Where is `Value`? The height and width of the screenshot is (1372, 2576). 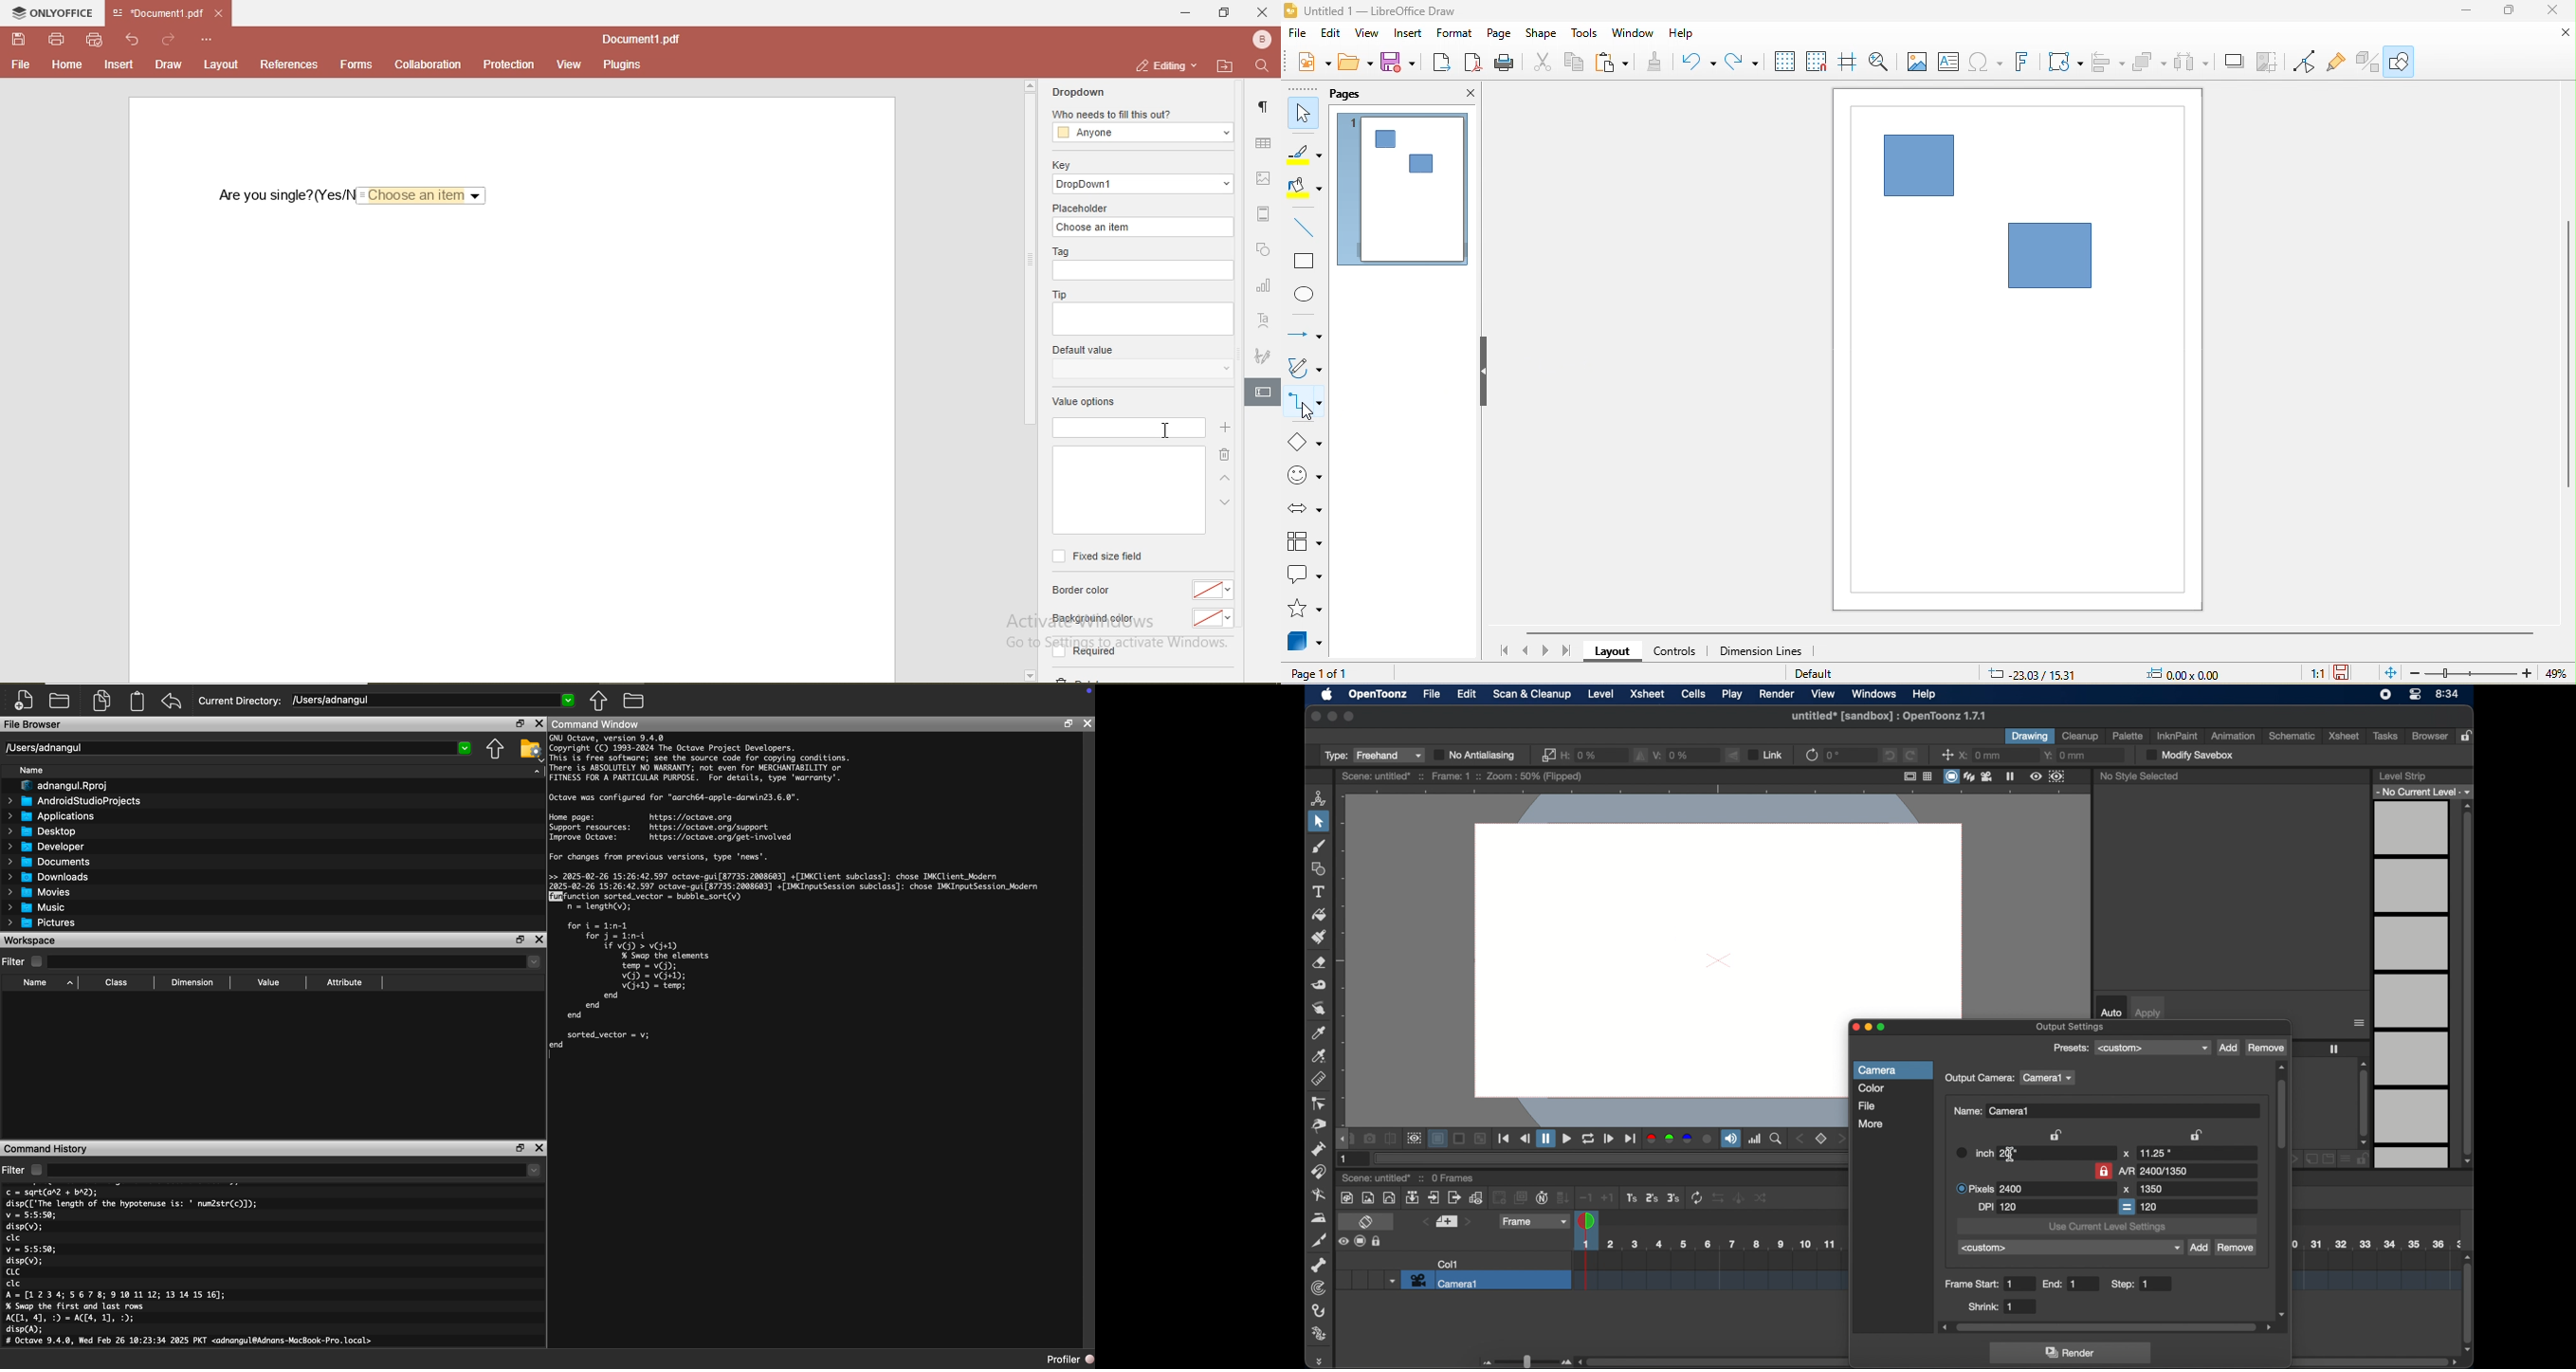 Value is located at coordinates (267, 983).